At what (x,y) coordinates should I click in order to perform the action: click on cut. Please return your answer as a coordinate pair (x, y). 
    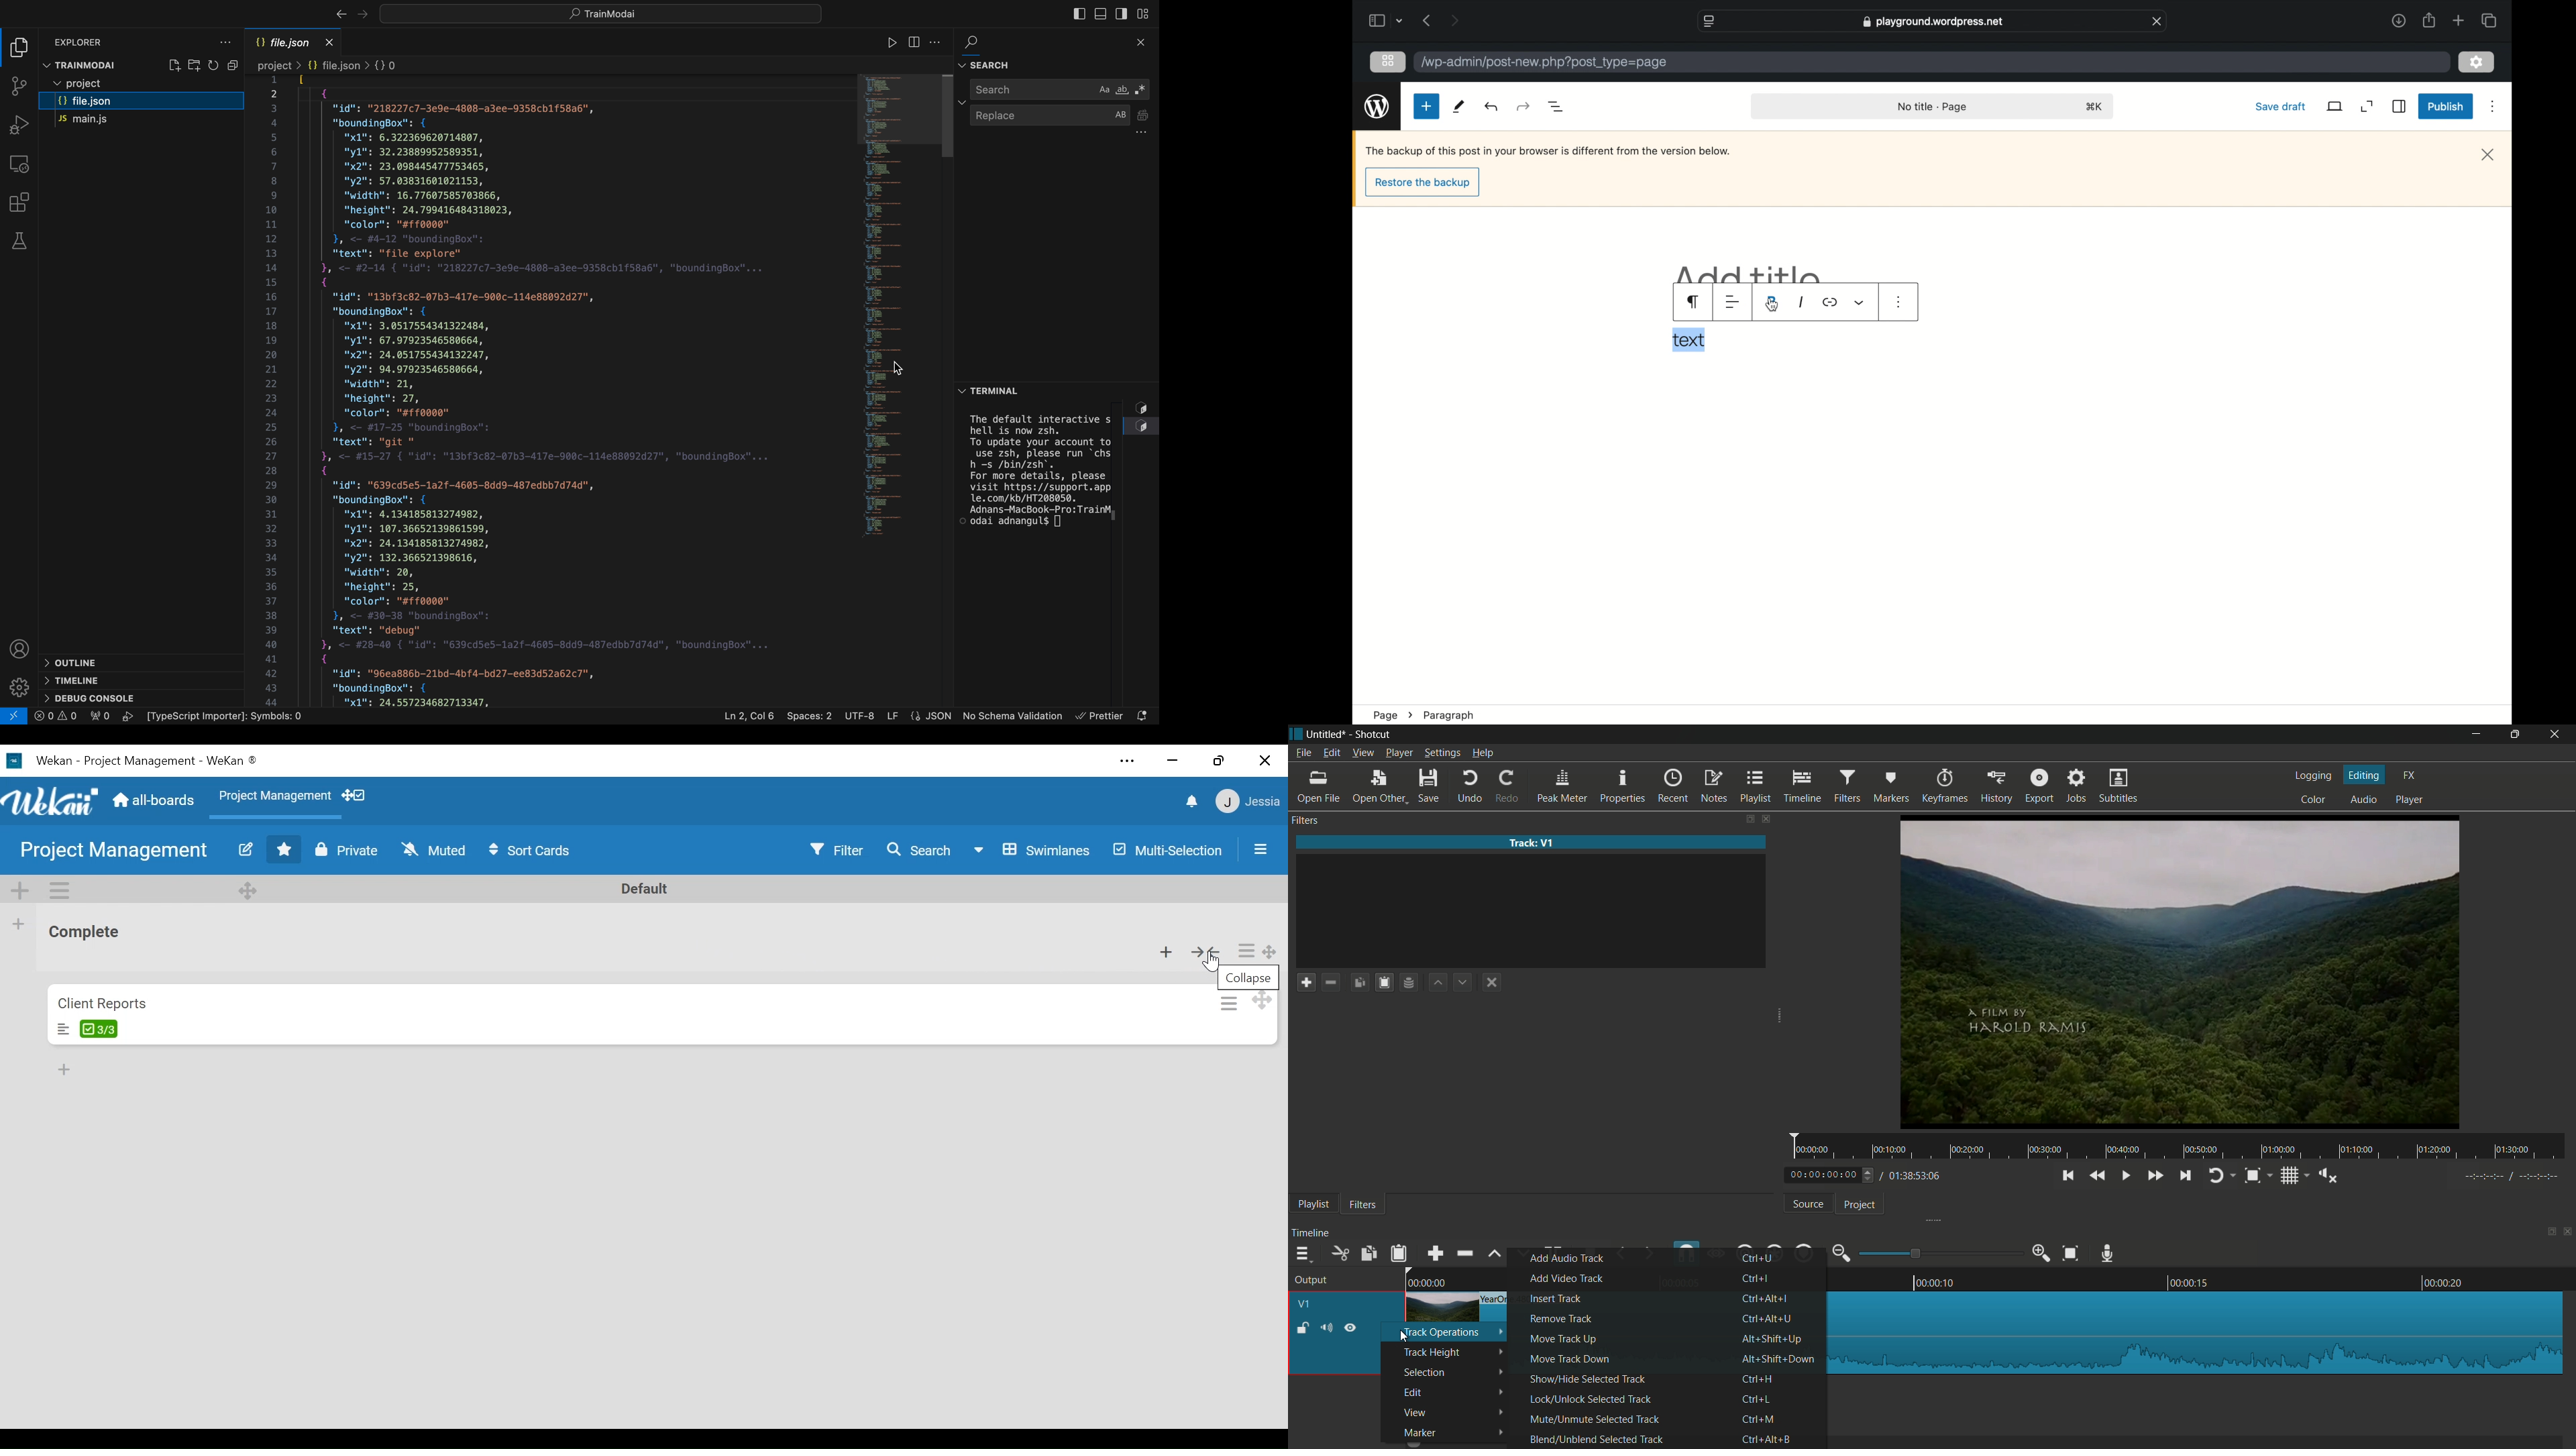
    Looking at the image, I should click on (1341, 1254).